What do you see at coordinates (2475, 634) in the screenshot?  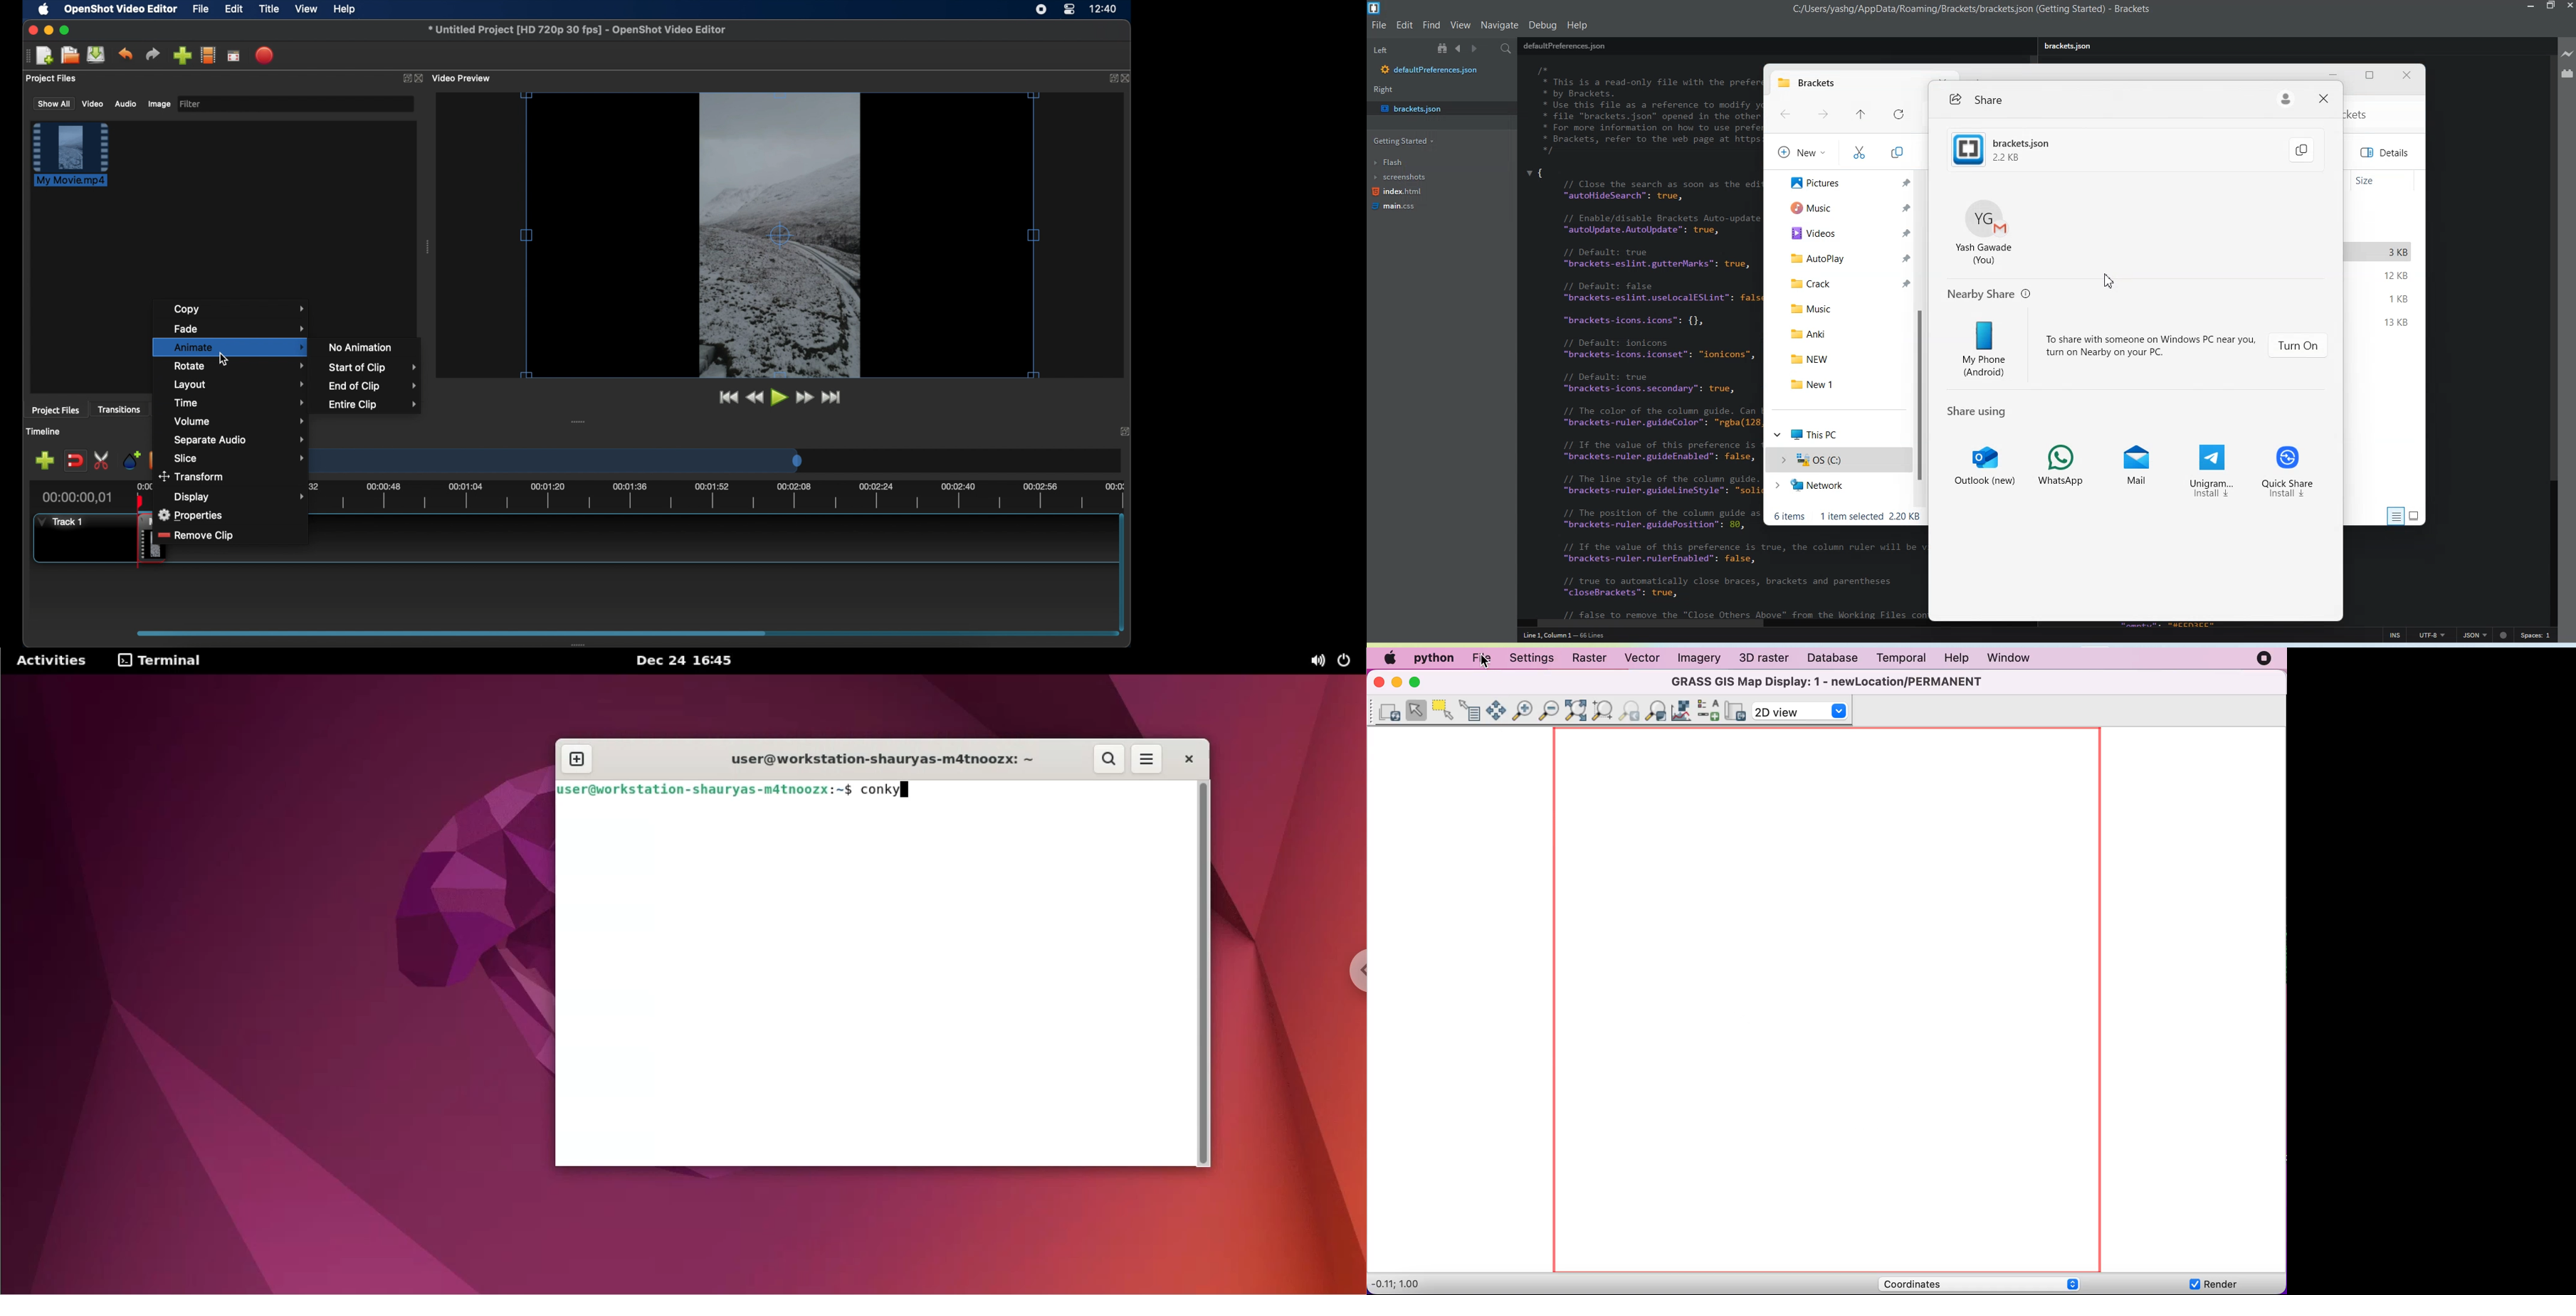 I see `JSON` at bounding box center [2475, 634].